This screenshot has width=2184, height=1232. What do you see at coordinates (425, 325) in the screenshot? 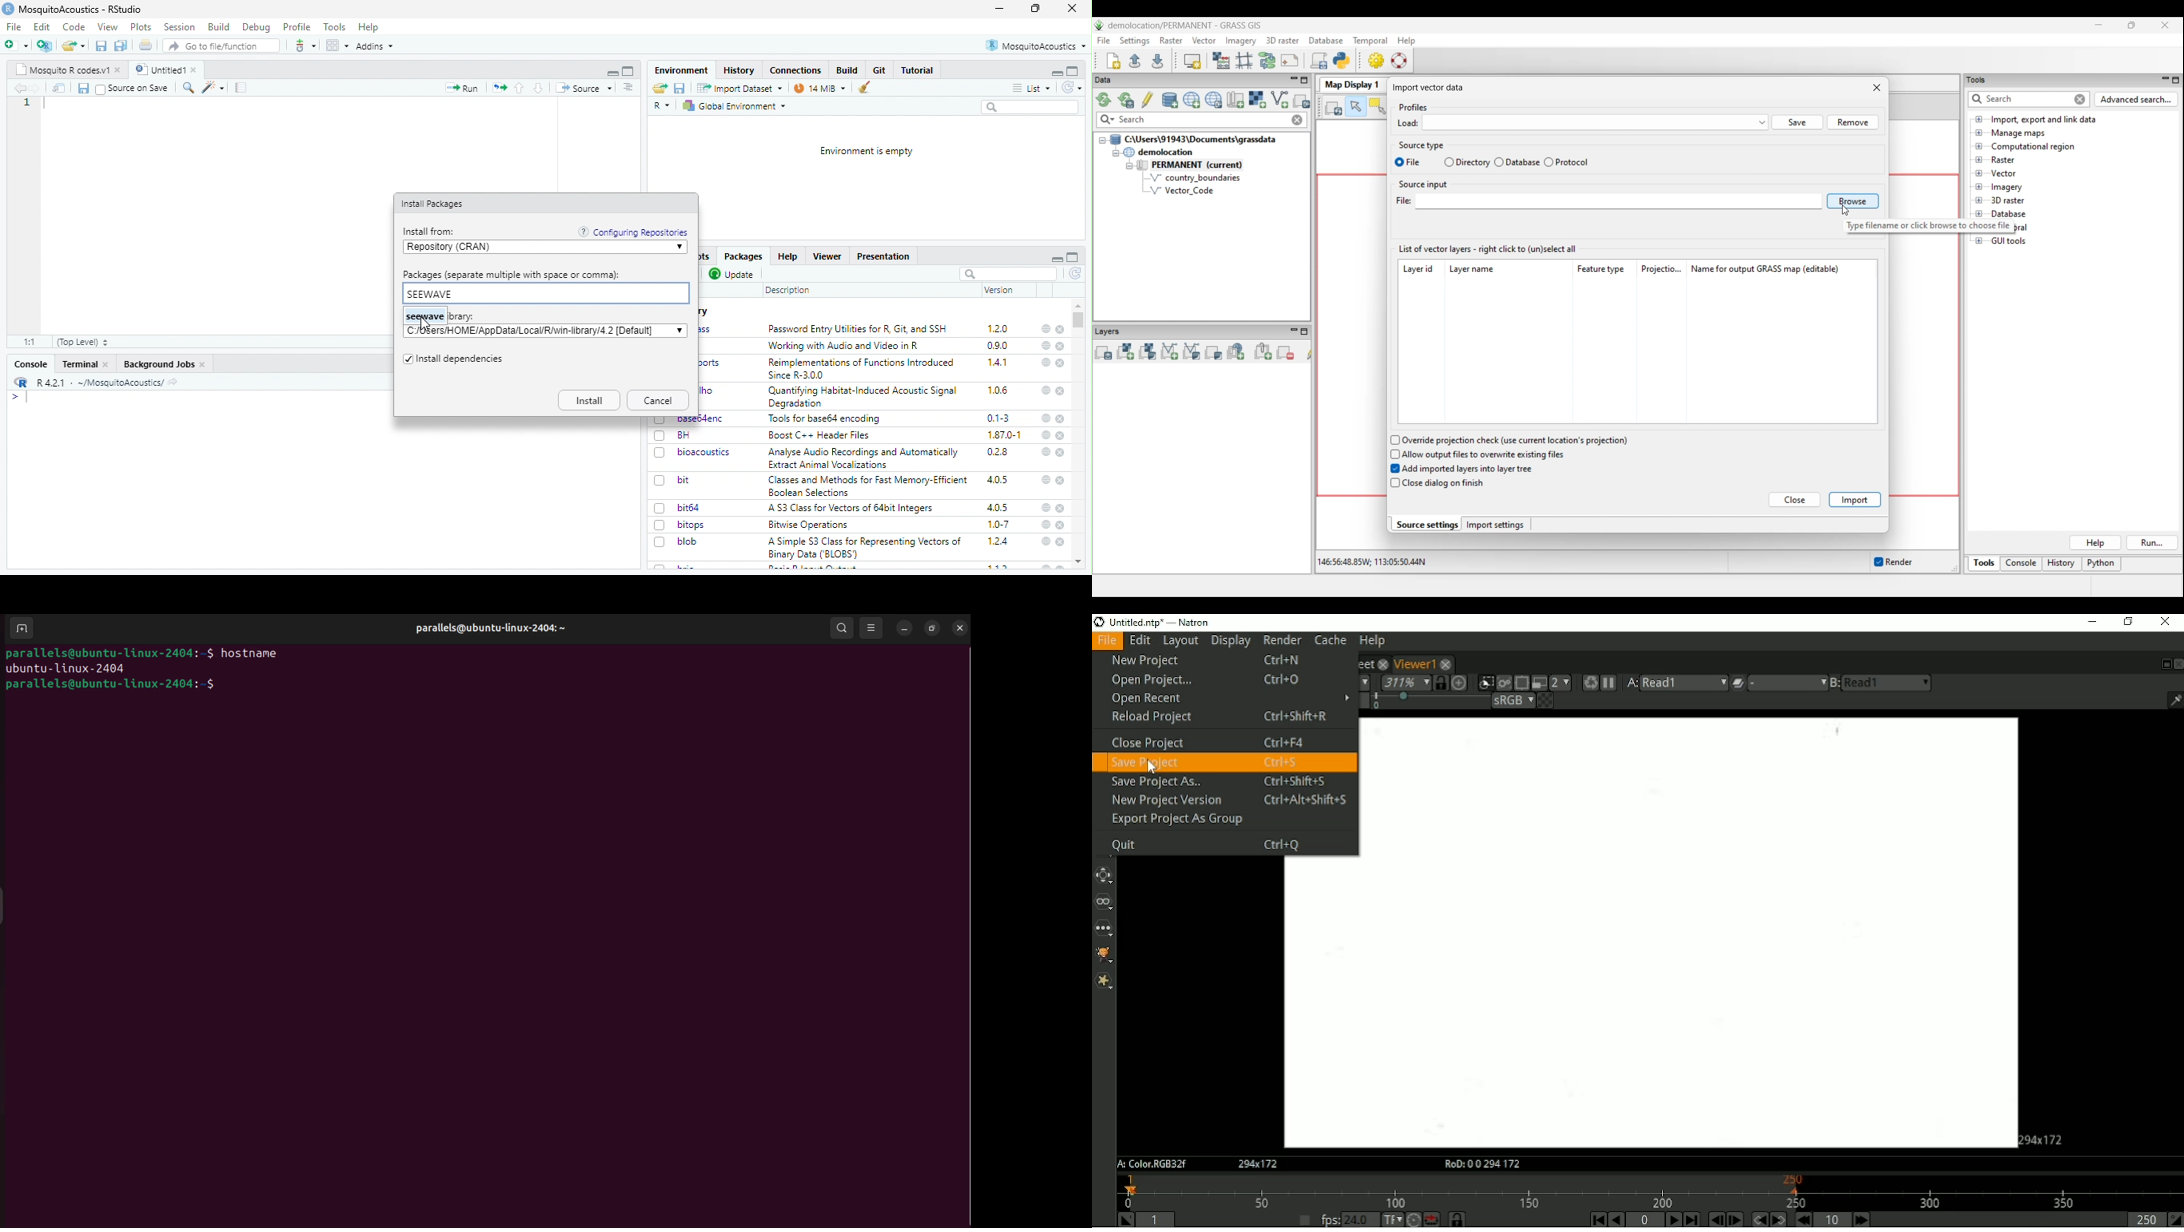
I see `cursor` at bounding box center [425, 325].